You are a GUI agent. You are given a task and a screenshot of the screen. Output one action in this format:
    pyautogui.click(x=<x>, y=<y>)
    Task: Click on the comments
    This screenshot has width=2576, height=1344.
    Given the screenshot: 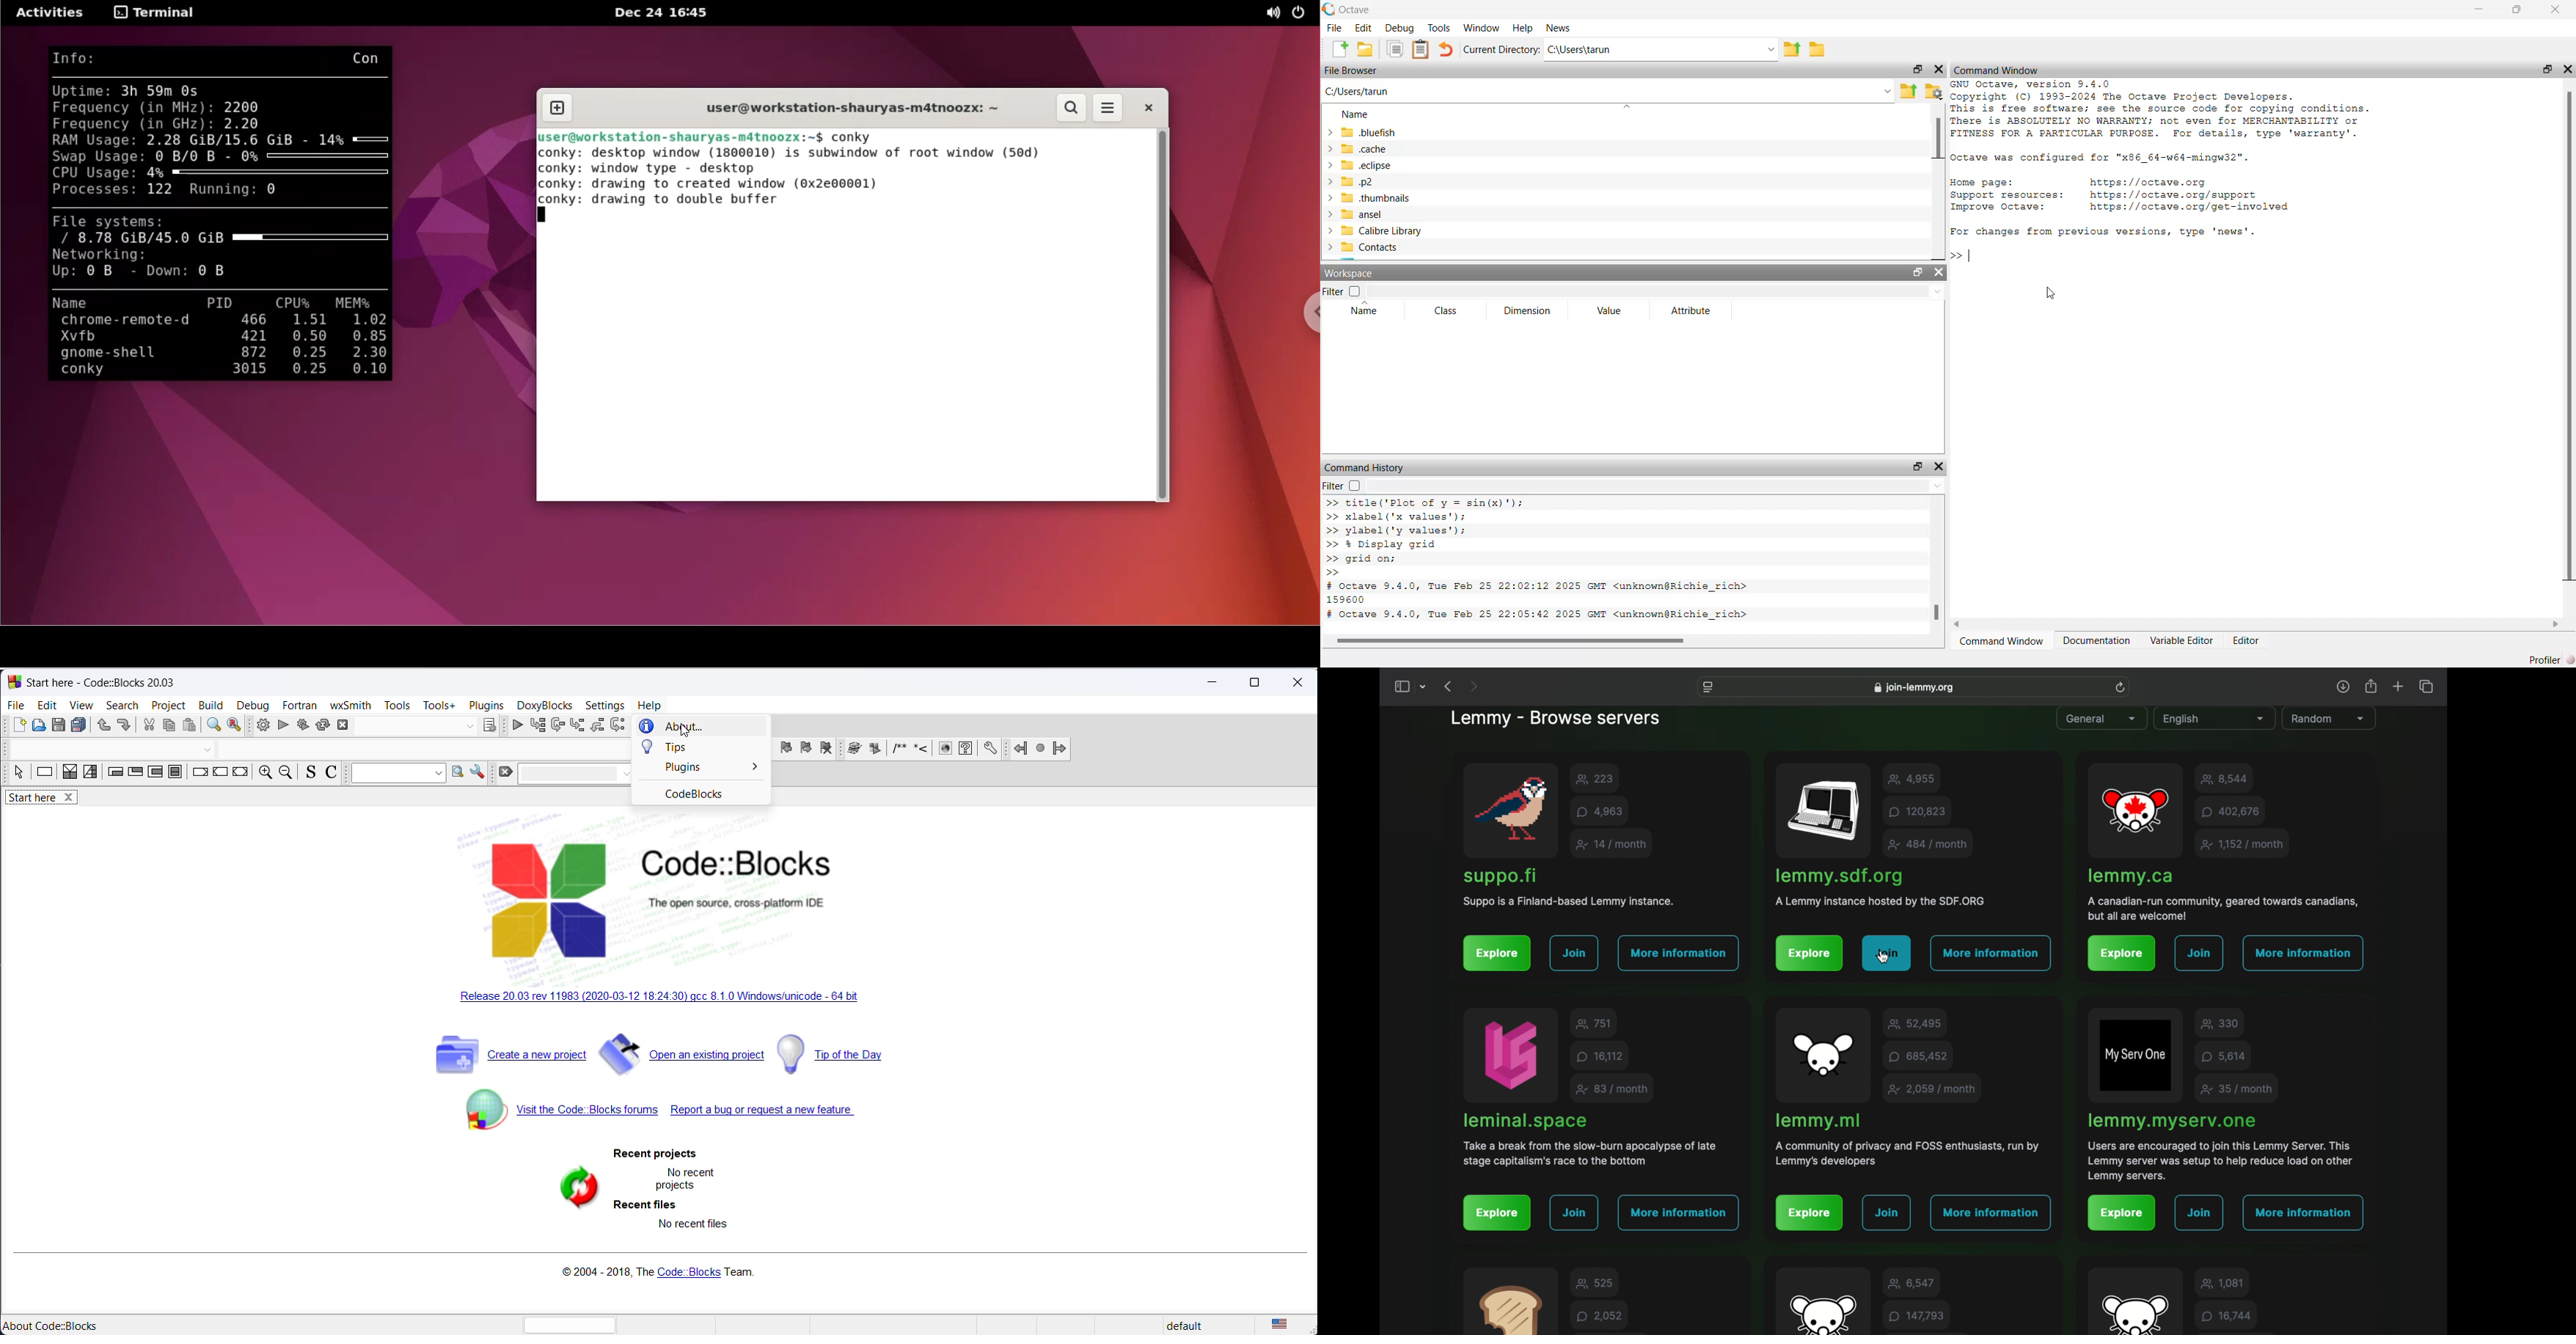 What is the action you would take?
    pyautogui.click(x=1599, y=1315)
    